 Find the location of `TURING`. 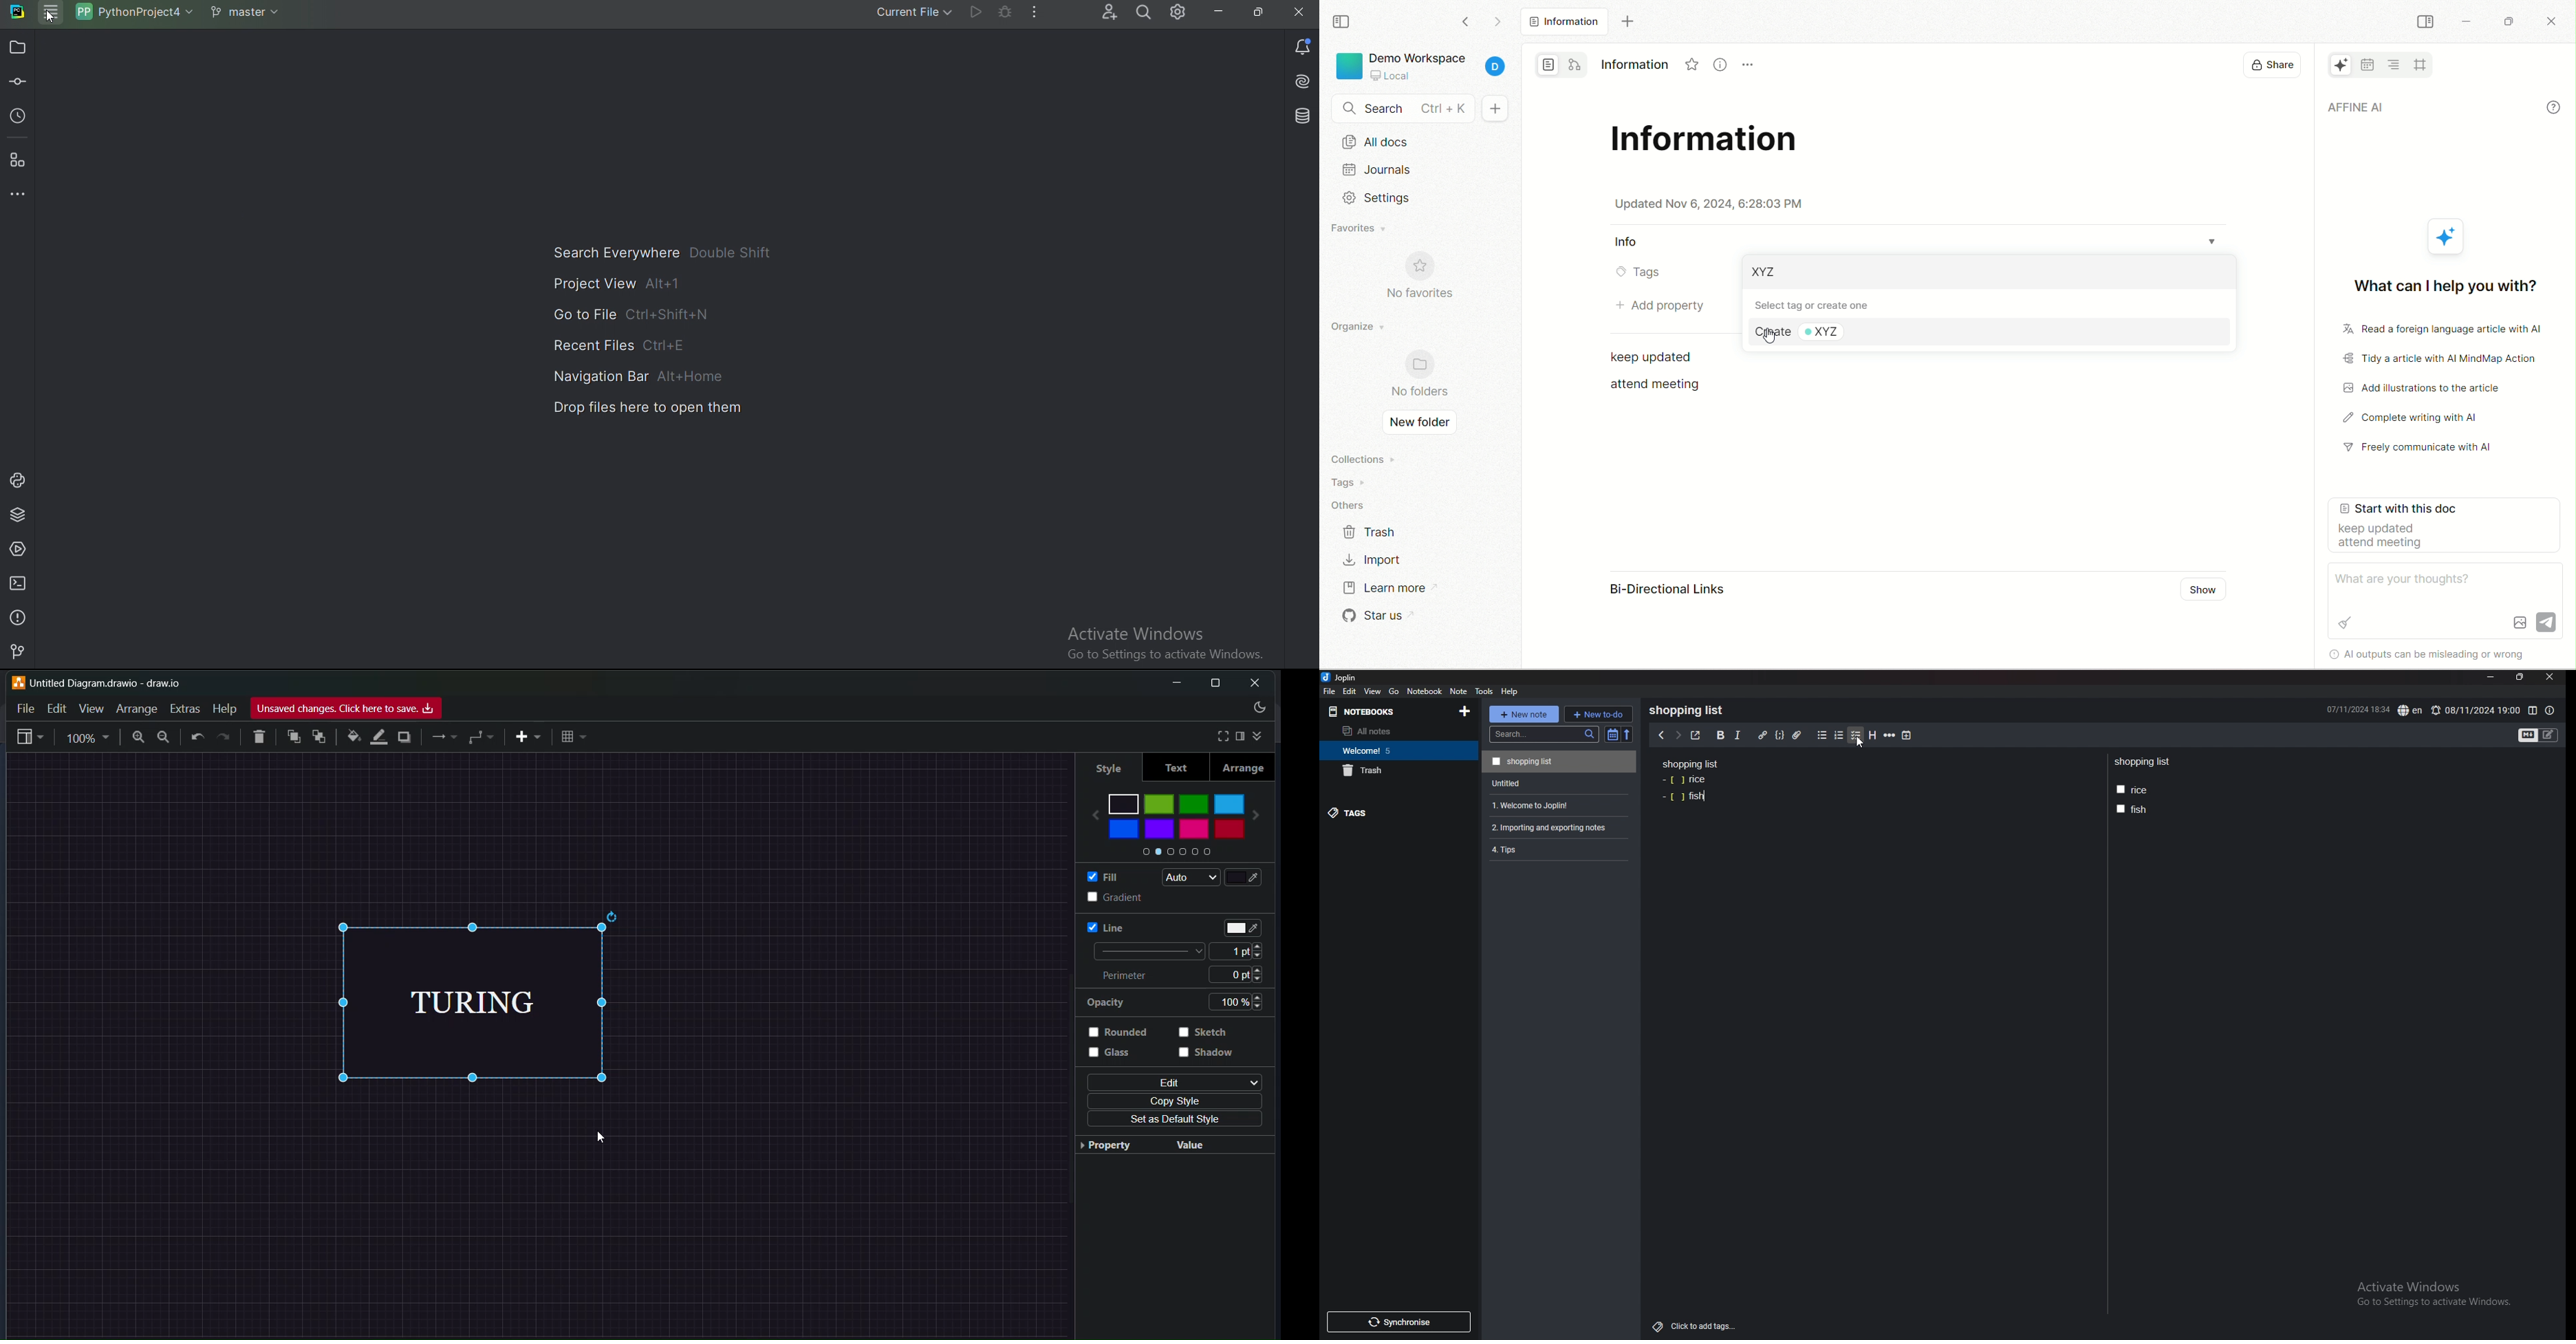

TURING is located at coordinates (500, 1002).